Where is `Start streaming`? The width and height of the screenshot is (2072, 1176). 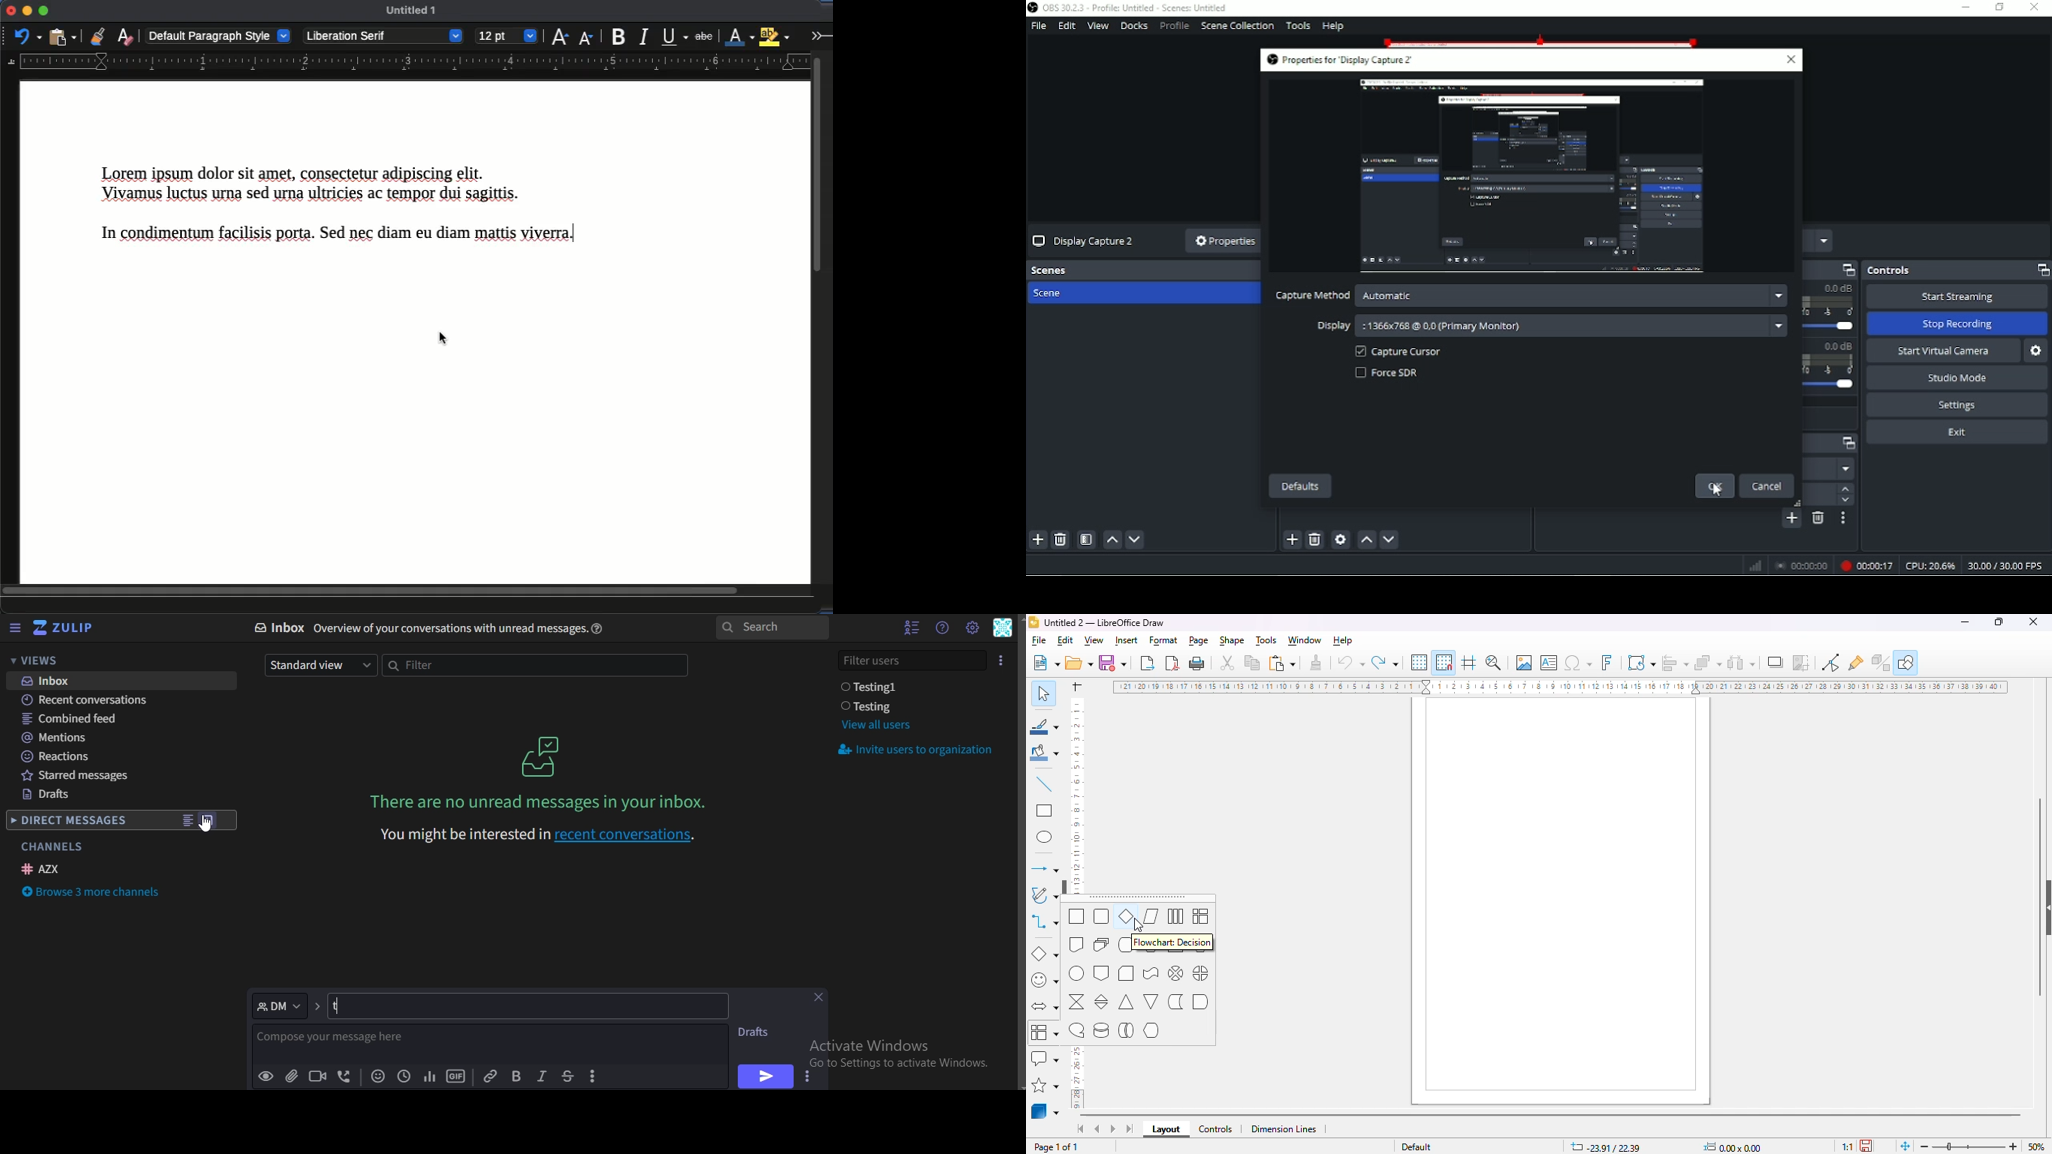
Start streaming is located at coordinates (1955, 298).